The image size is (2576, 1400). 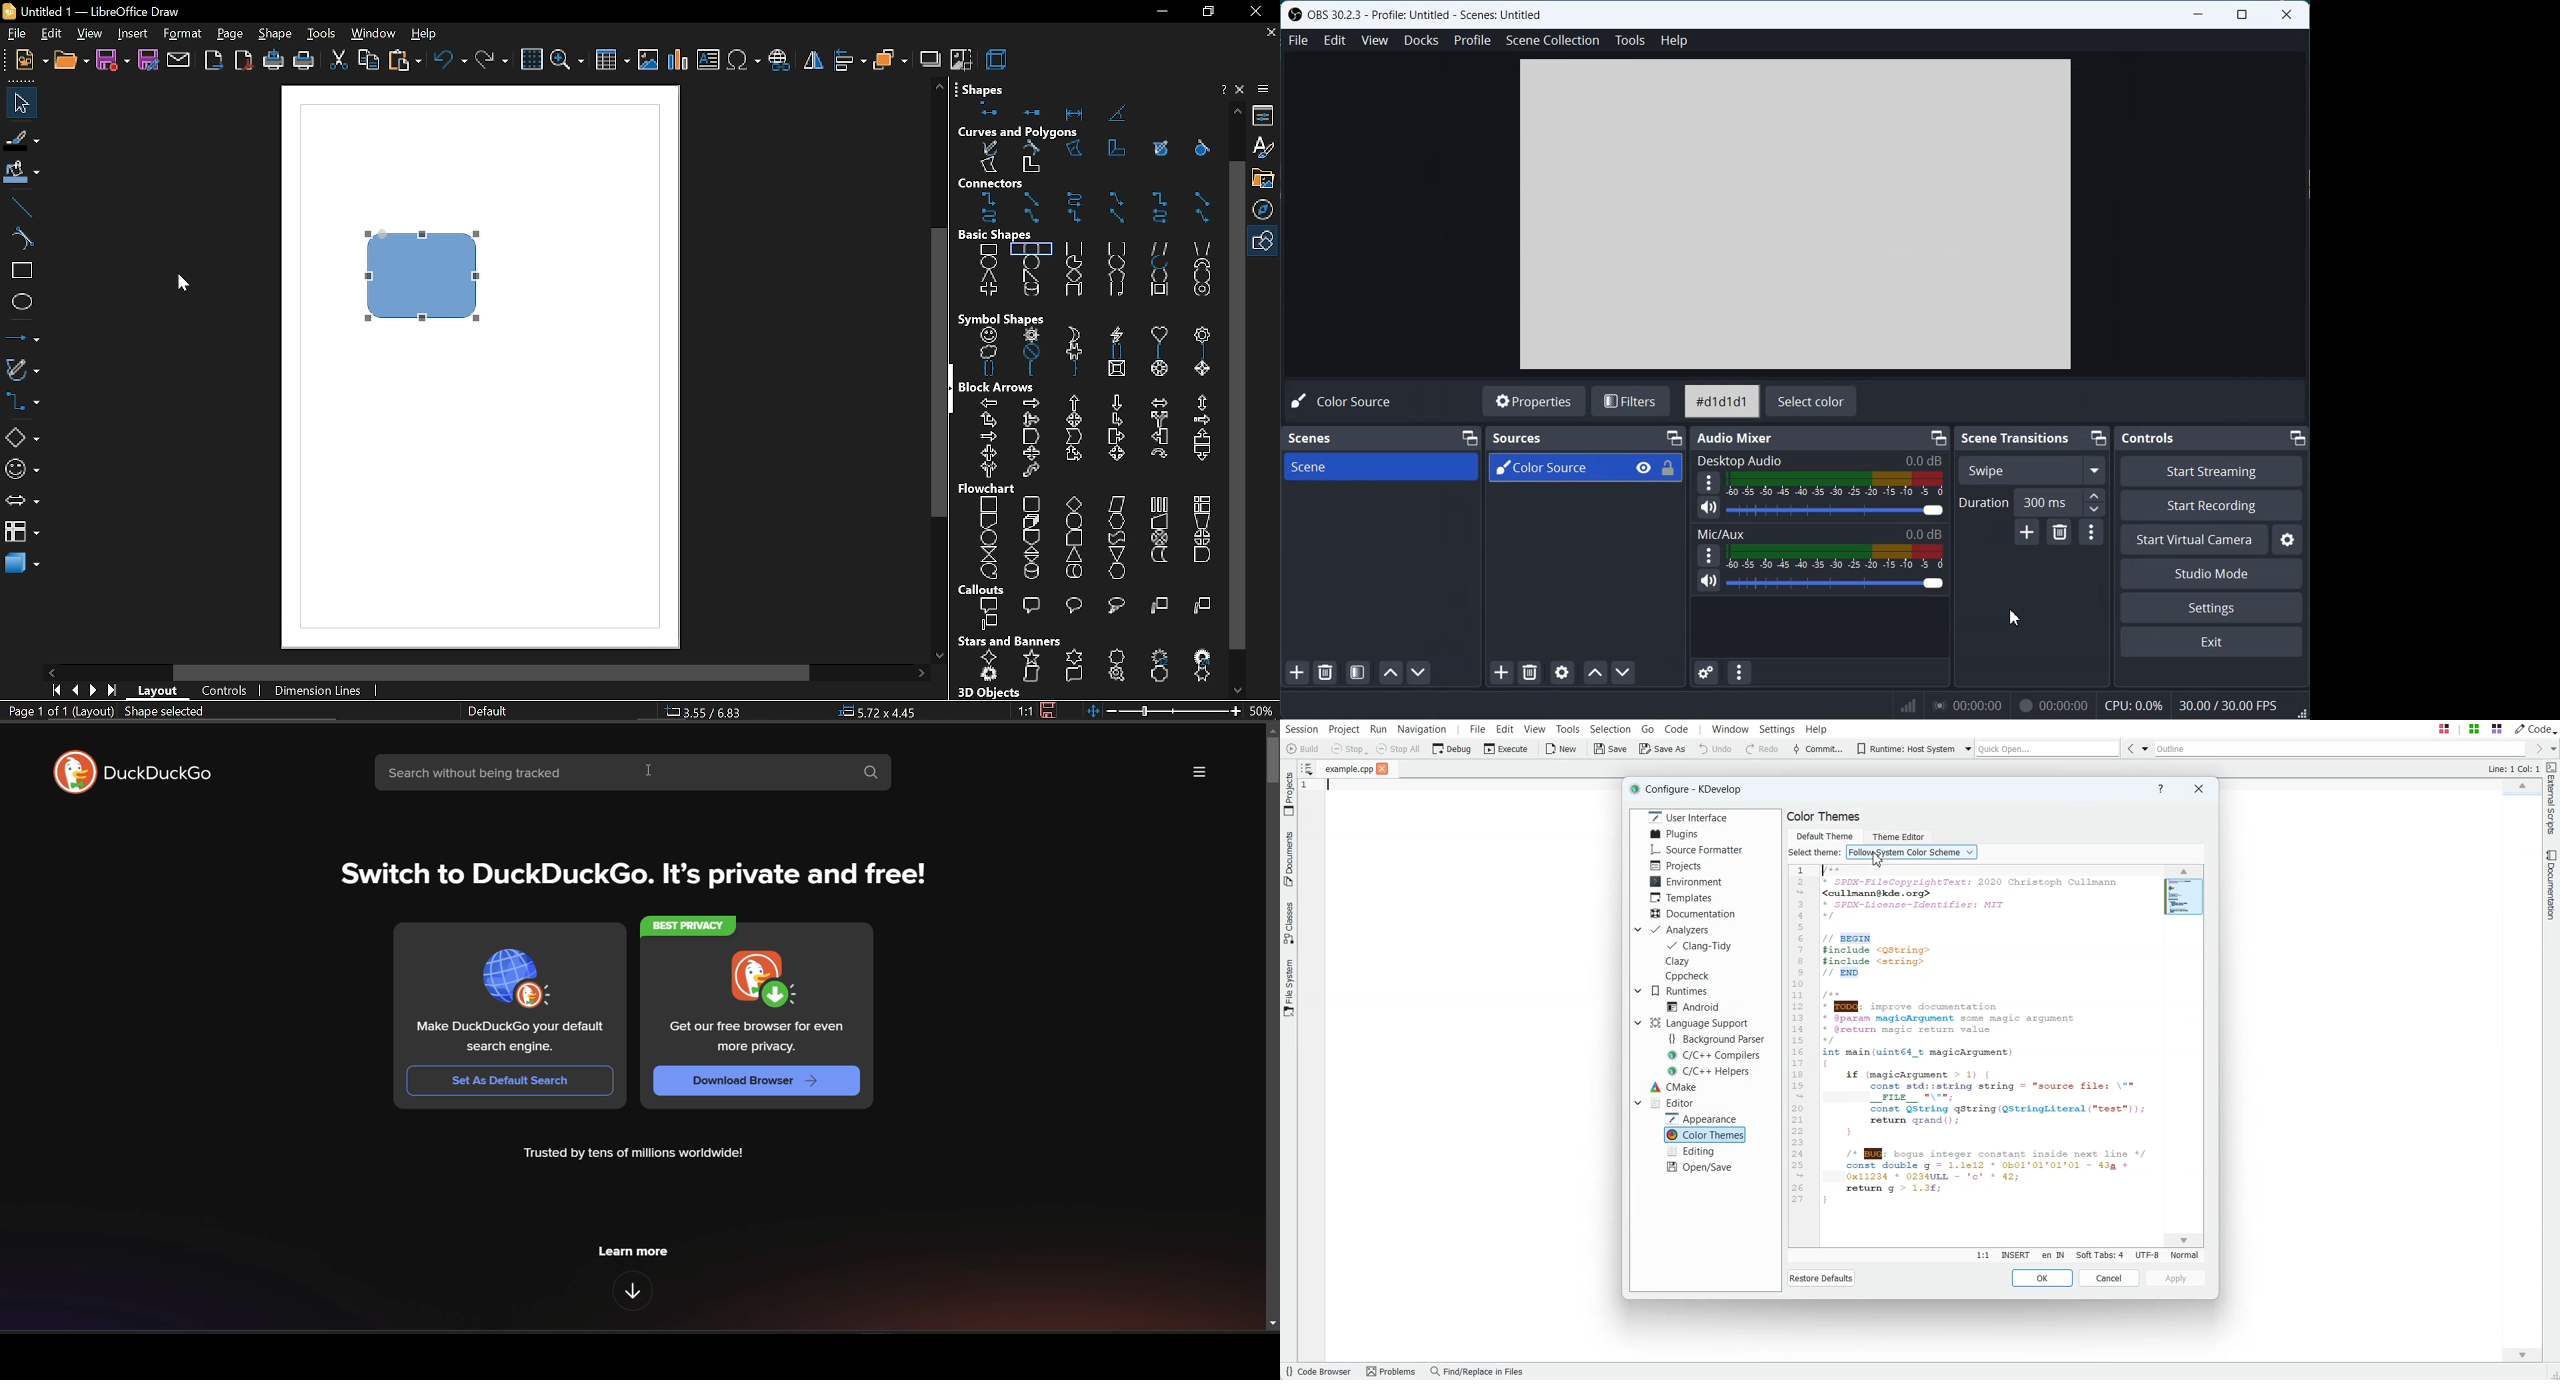 I want to click on move right, so click(x=921, y=674).